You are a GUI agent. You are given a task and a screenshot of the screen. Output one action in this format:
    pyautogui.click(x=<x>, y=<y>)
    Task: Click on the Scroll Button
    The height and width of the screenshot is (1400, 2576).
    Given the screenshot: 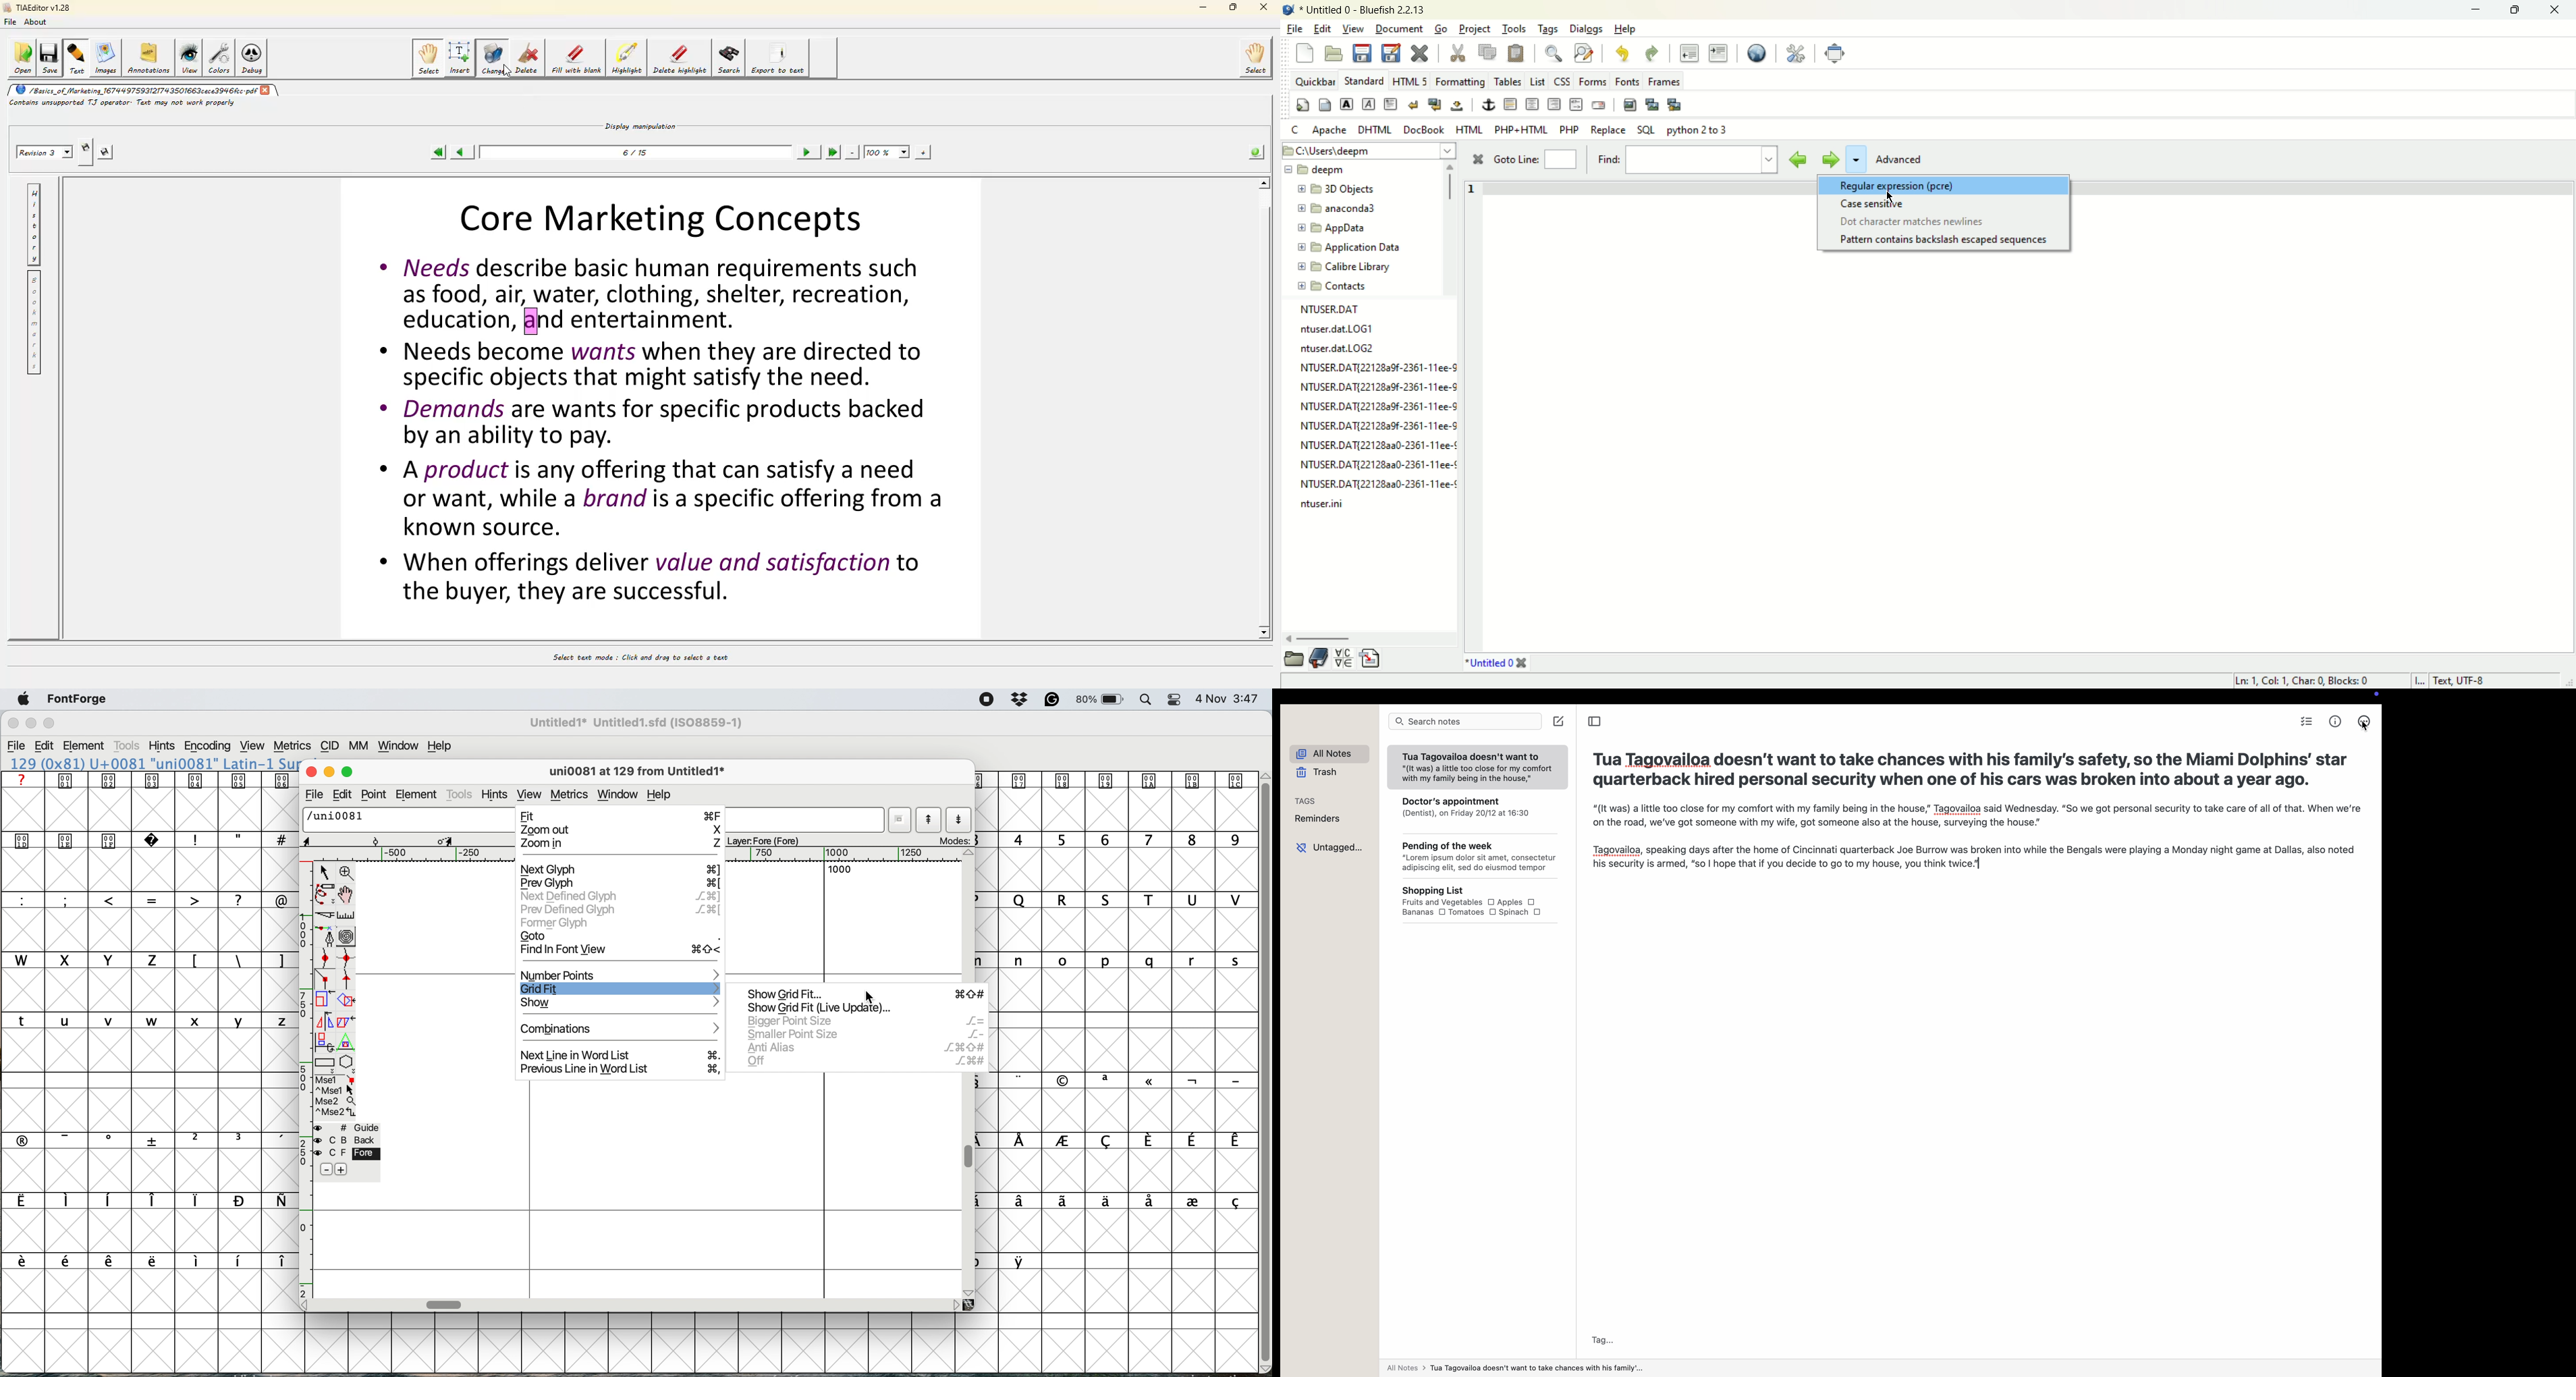 What is the action you would take?
    pyautogui.click(x=956, y=1305)
    